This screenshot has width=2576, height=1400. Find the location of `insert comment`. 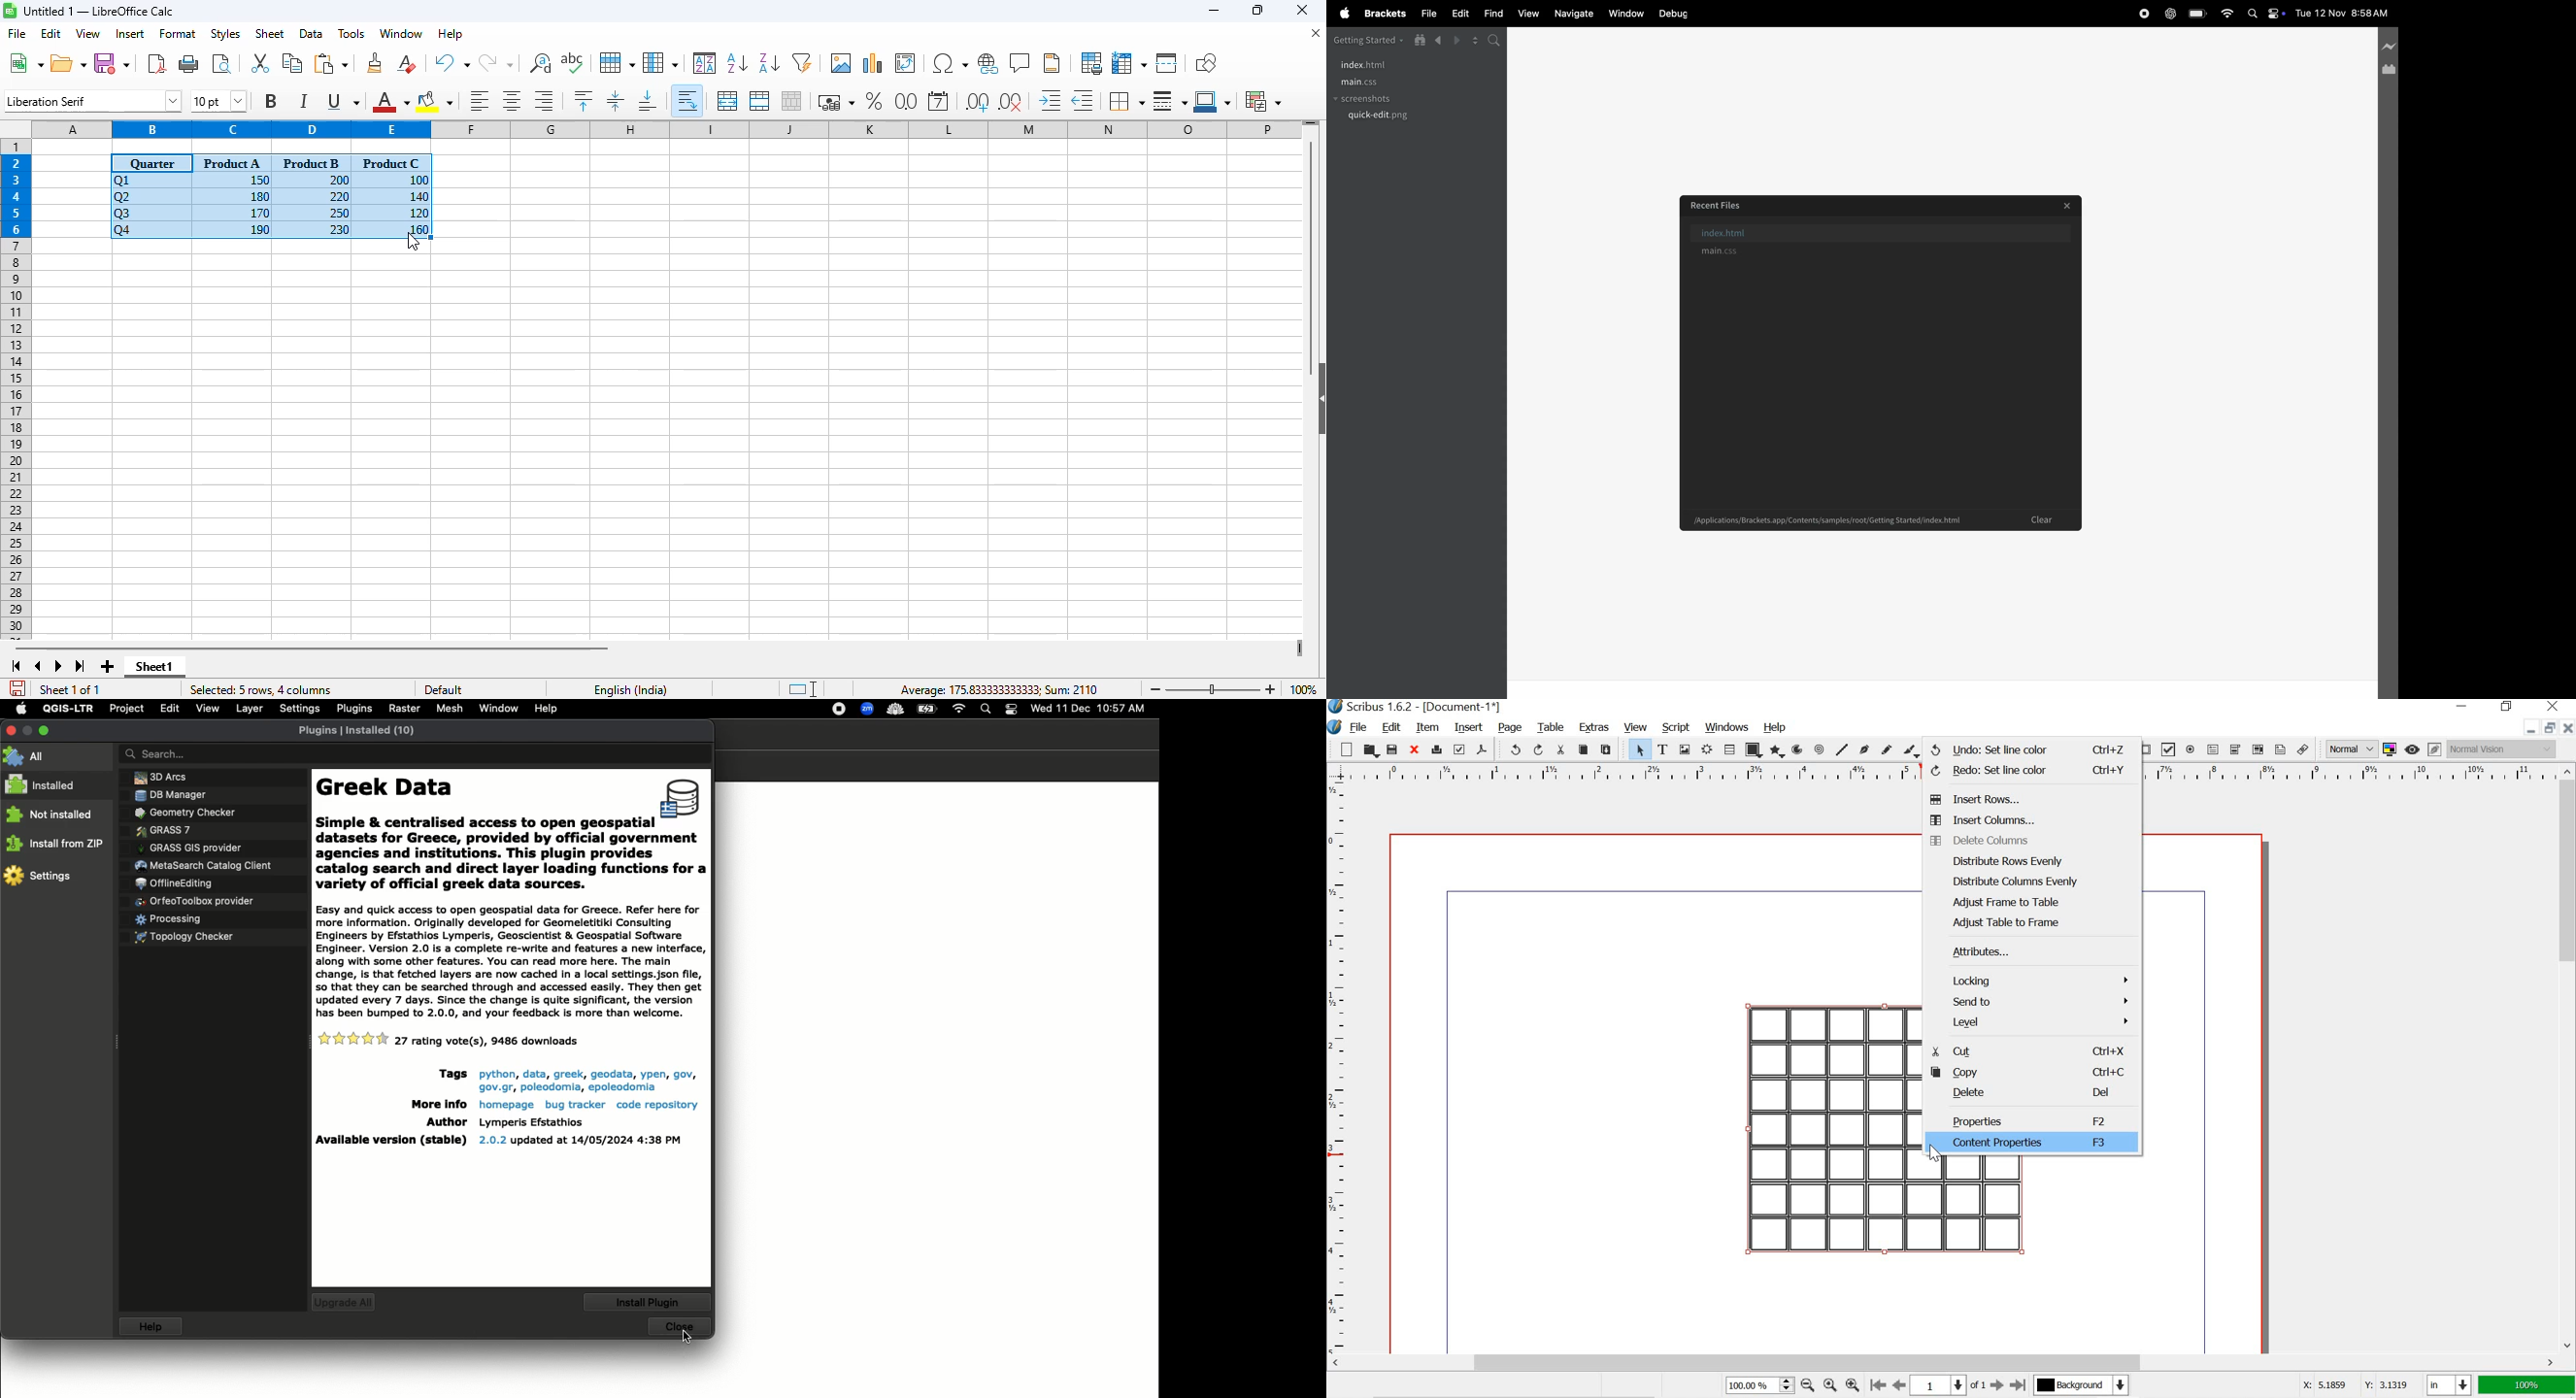

insert comment is located at coordinates (1020, 63).